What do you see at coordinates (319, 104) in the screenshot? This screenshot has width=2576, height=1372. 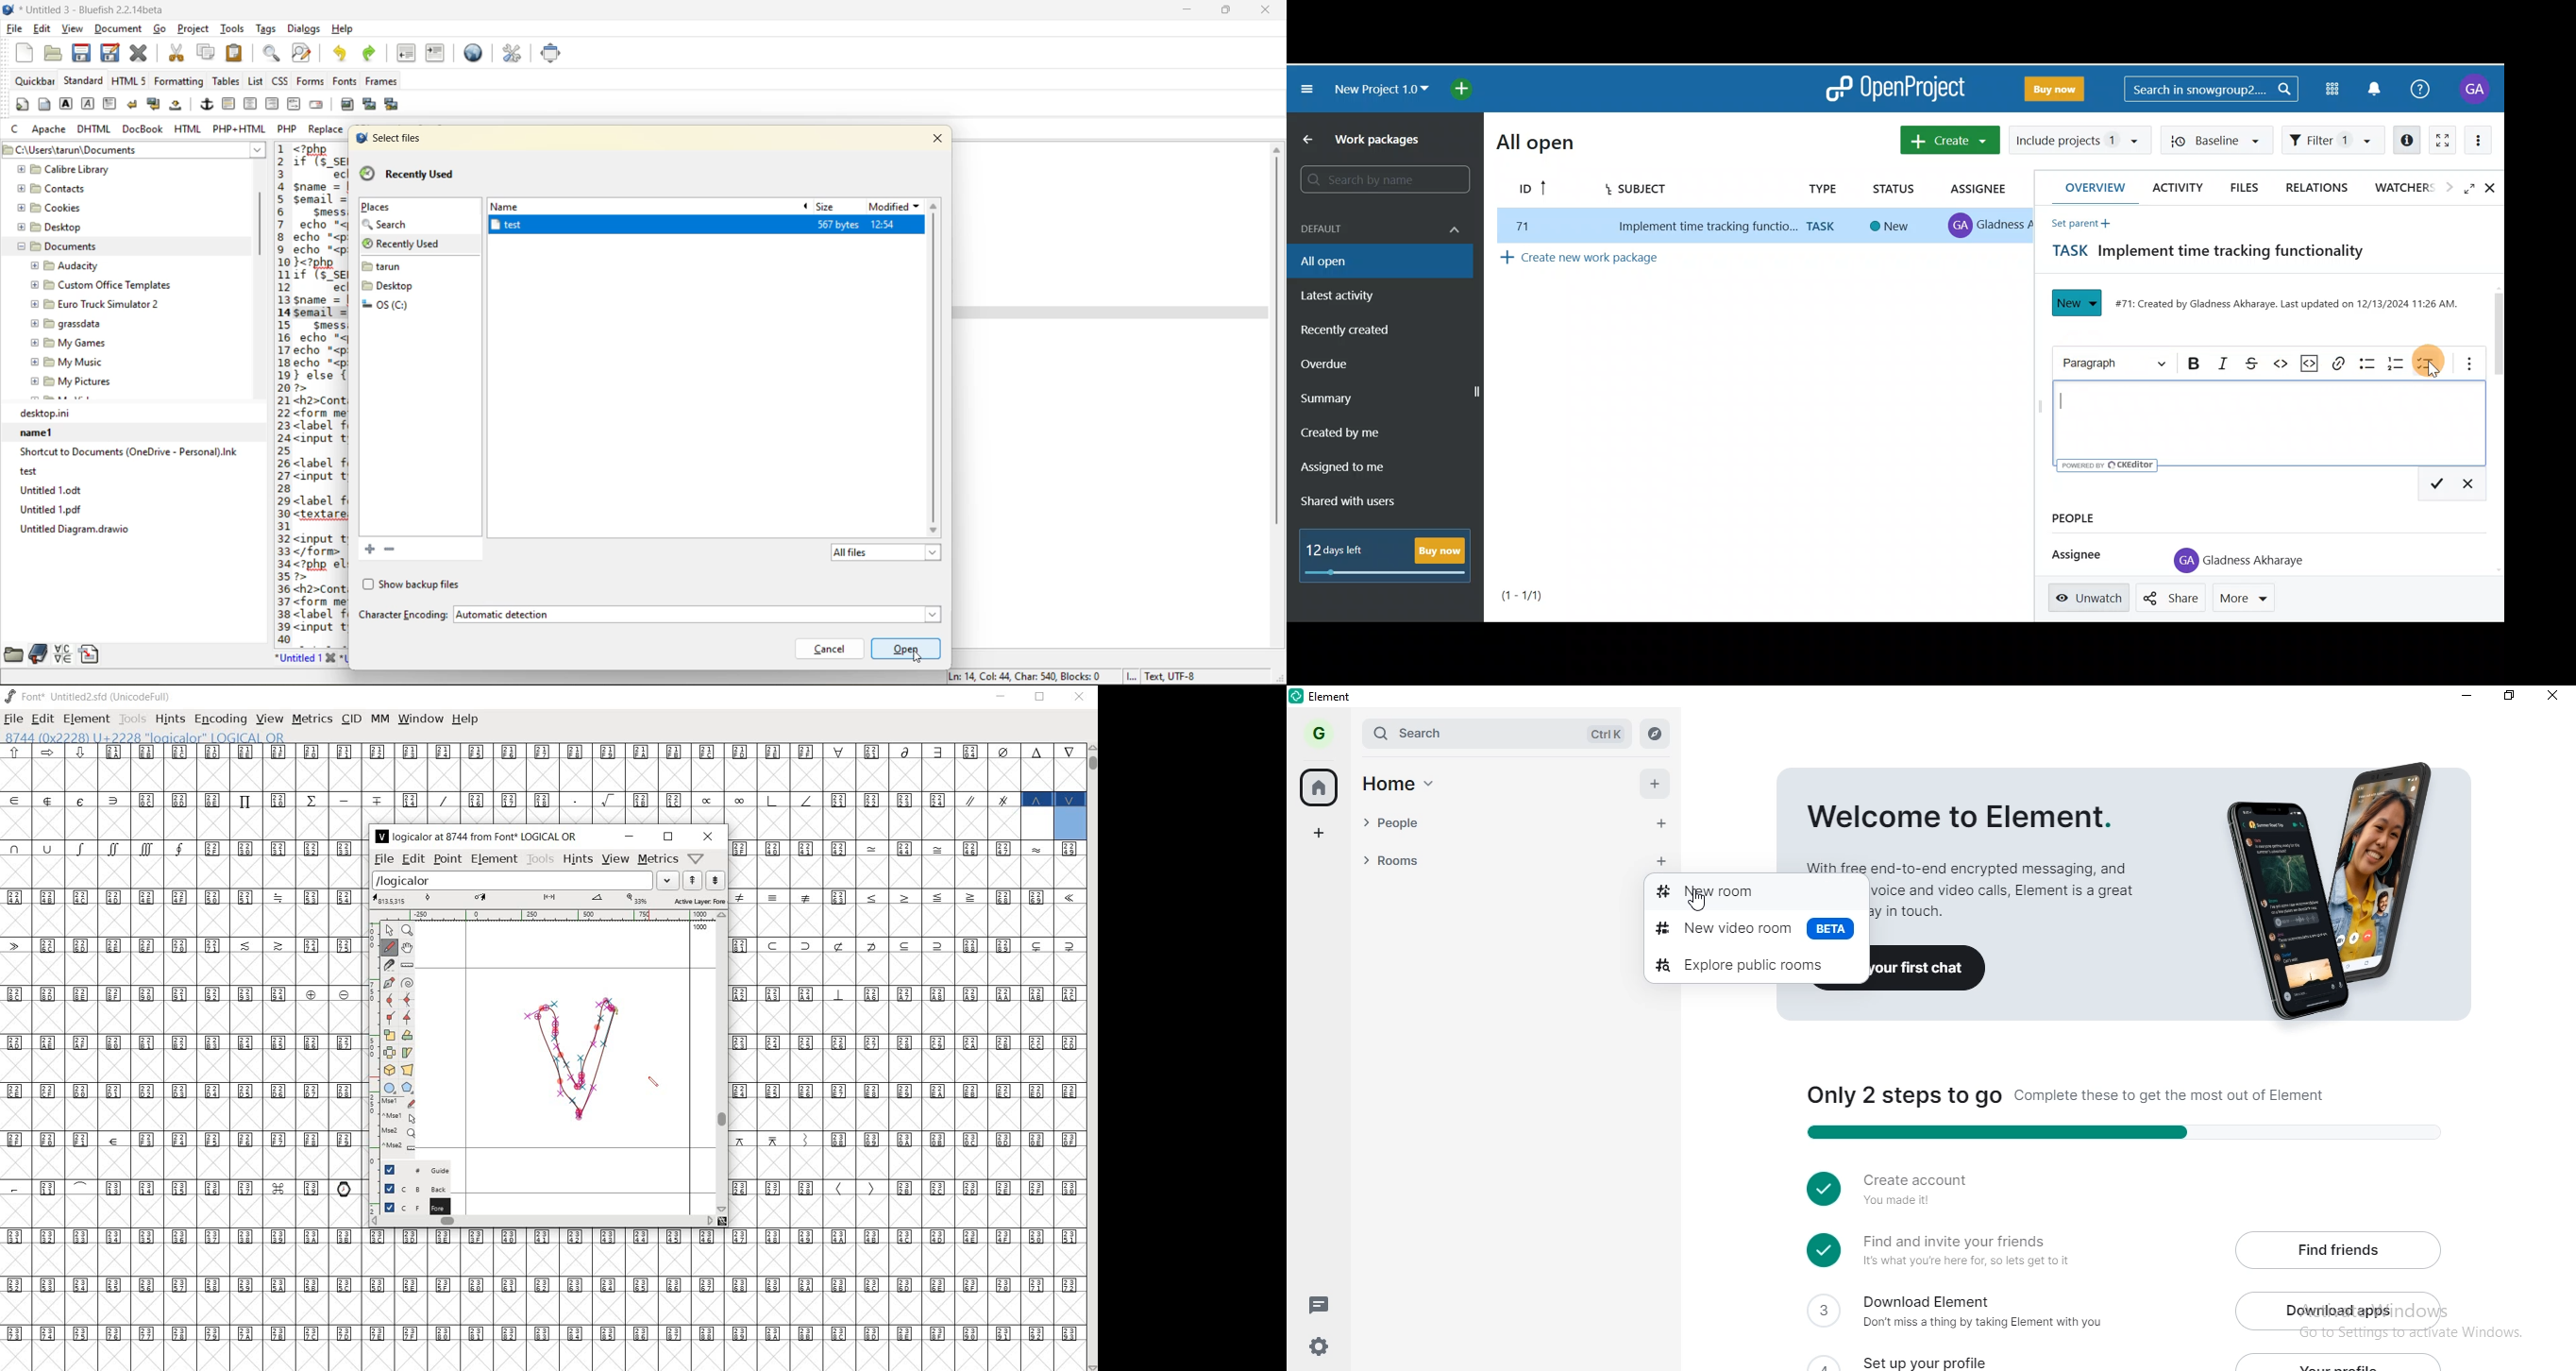 I see `email` at bounding box center [319, 104].